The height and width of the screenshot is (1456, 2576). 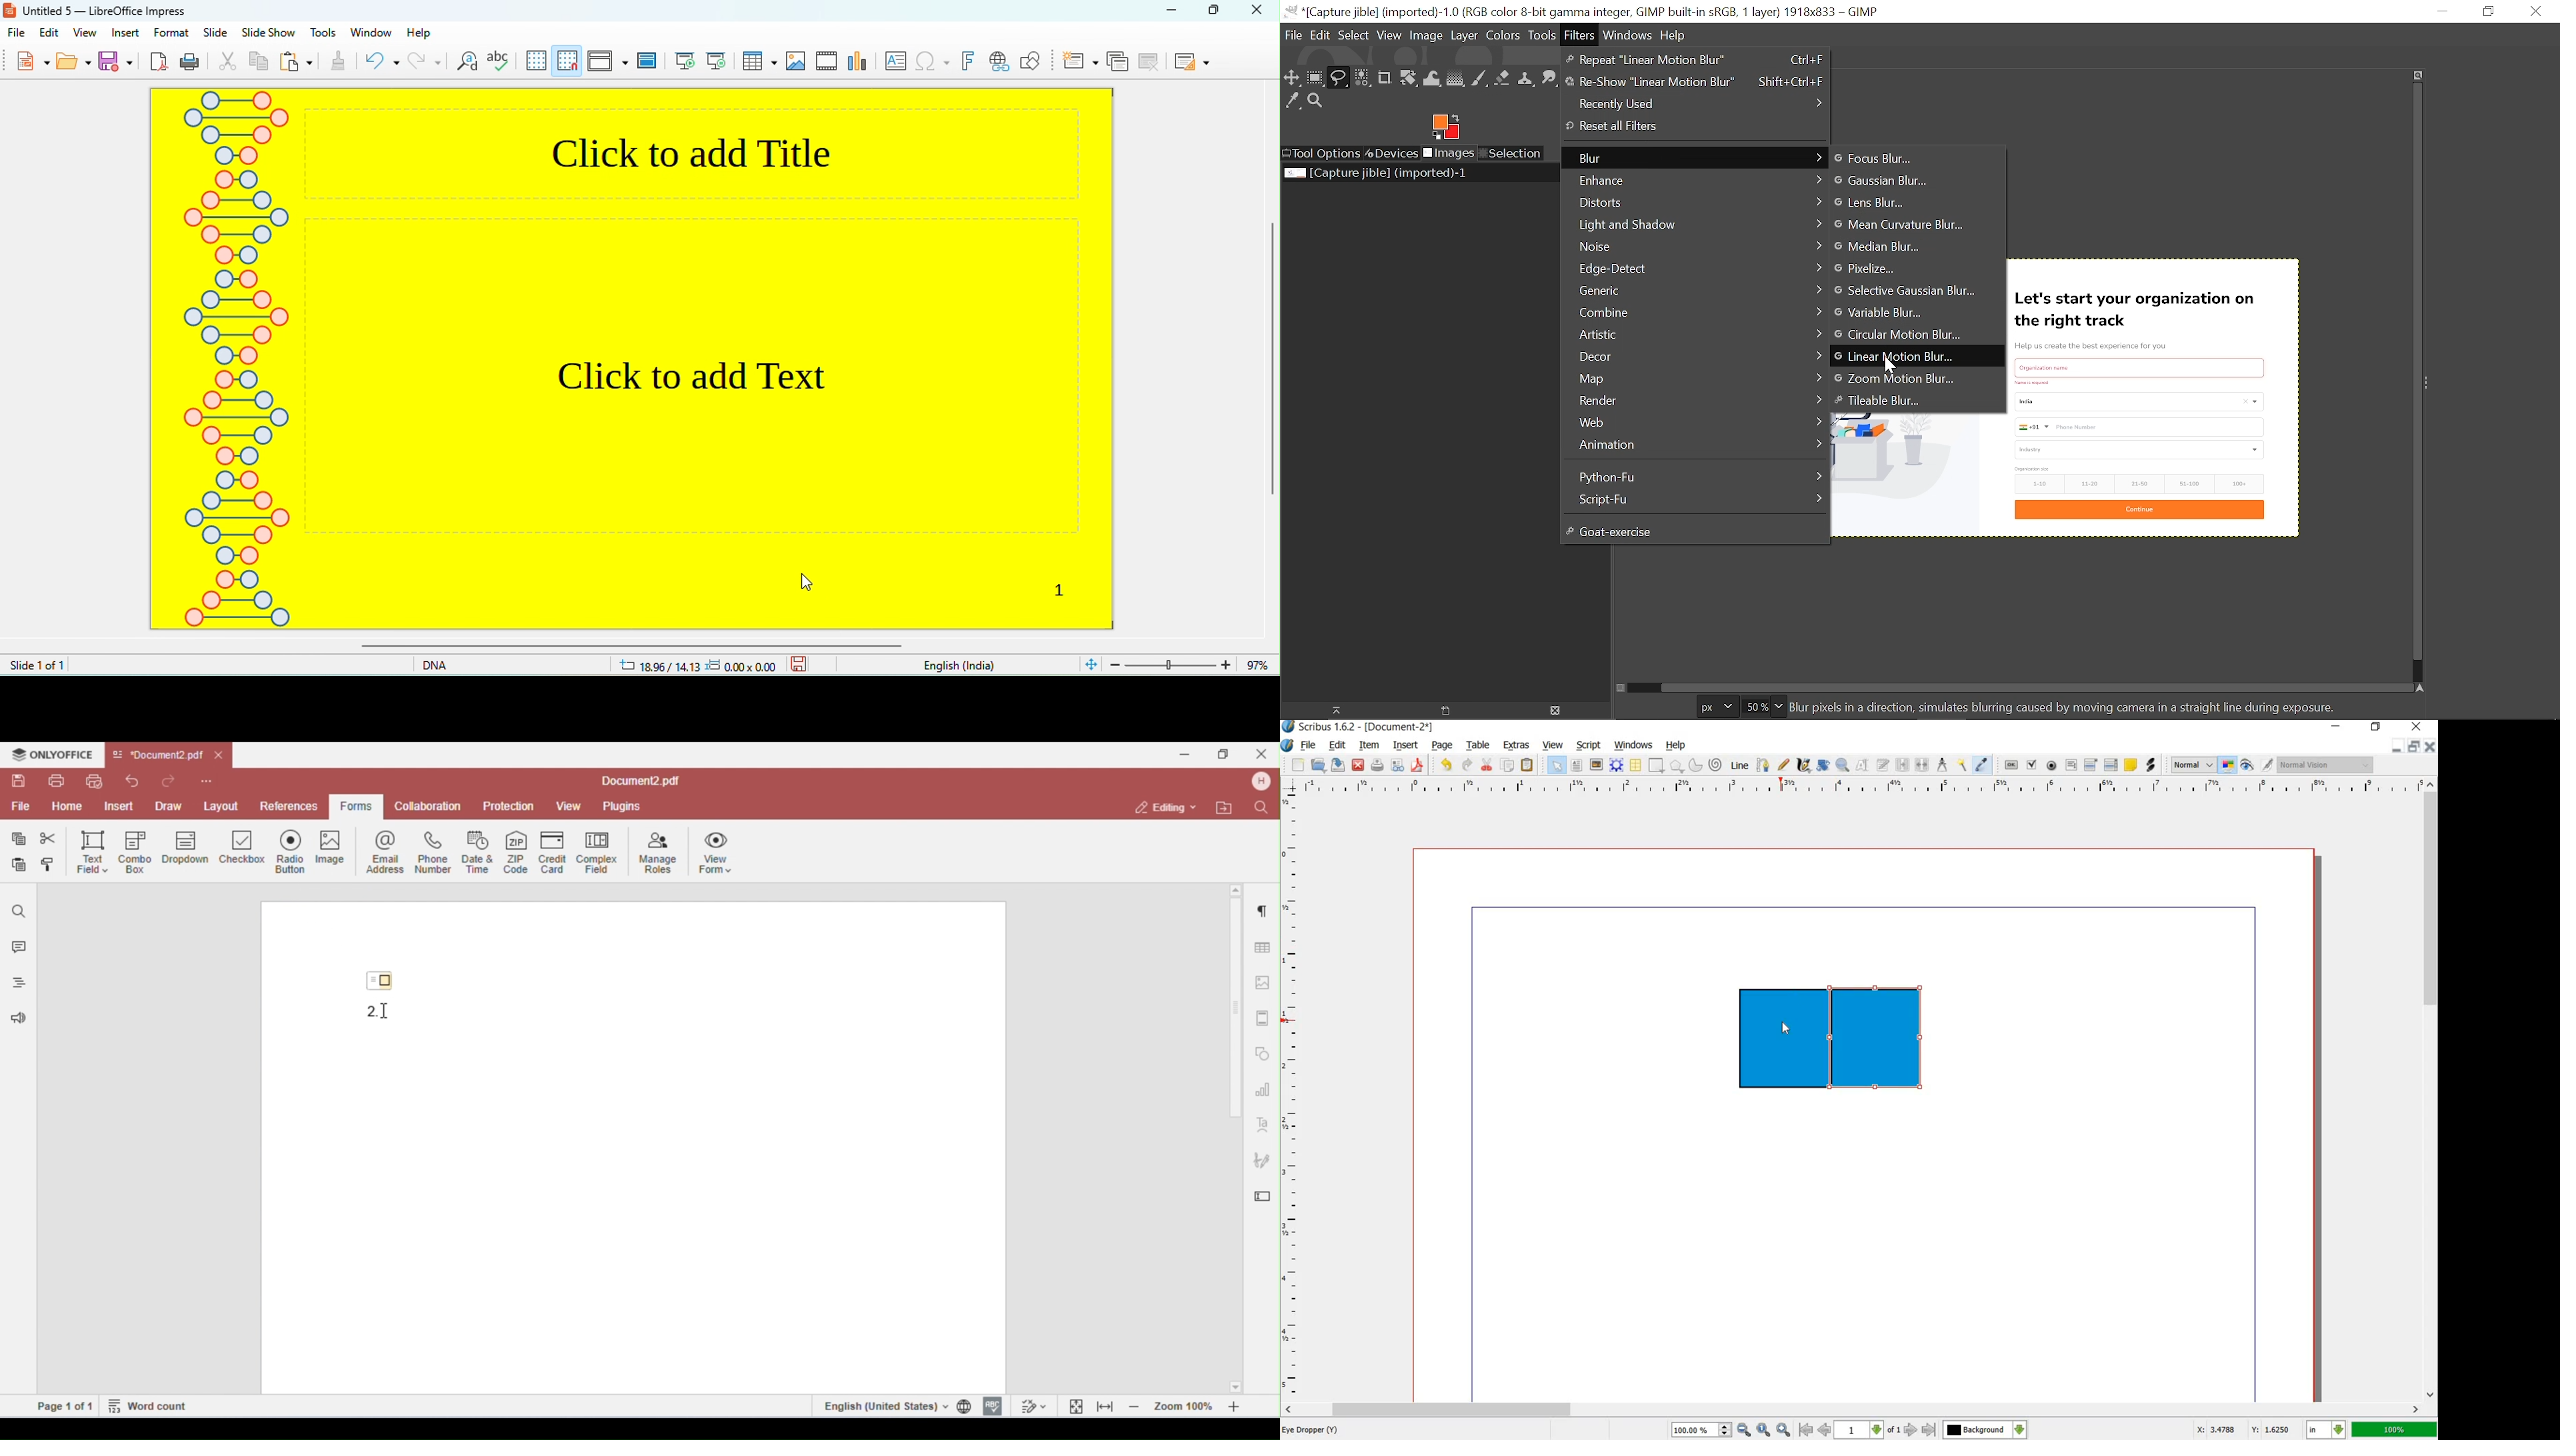 I want to click on copy item properties, so click(x=1961, y=766).